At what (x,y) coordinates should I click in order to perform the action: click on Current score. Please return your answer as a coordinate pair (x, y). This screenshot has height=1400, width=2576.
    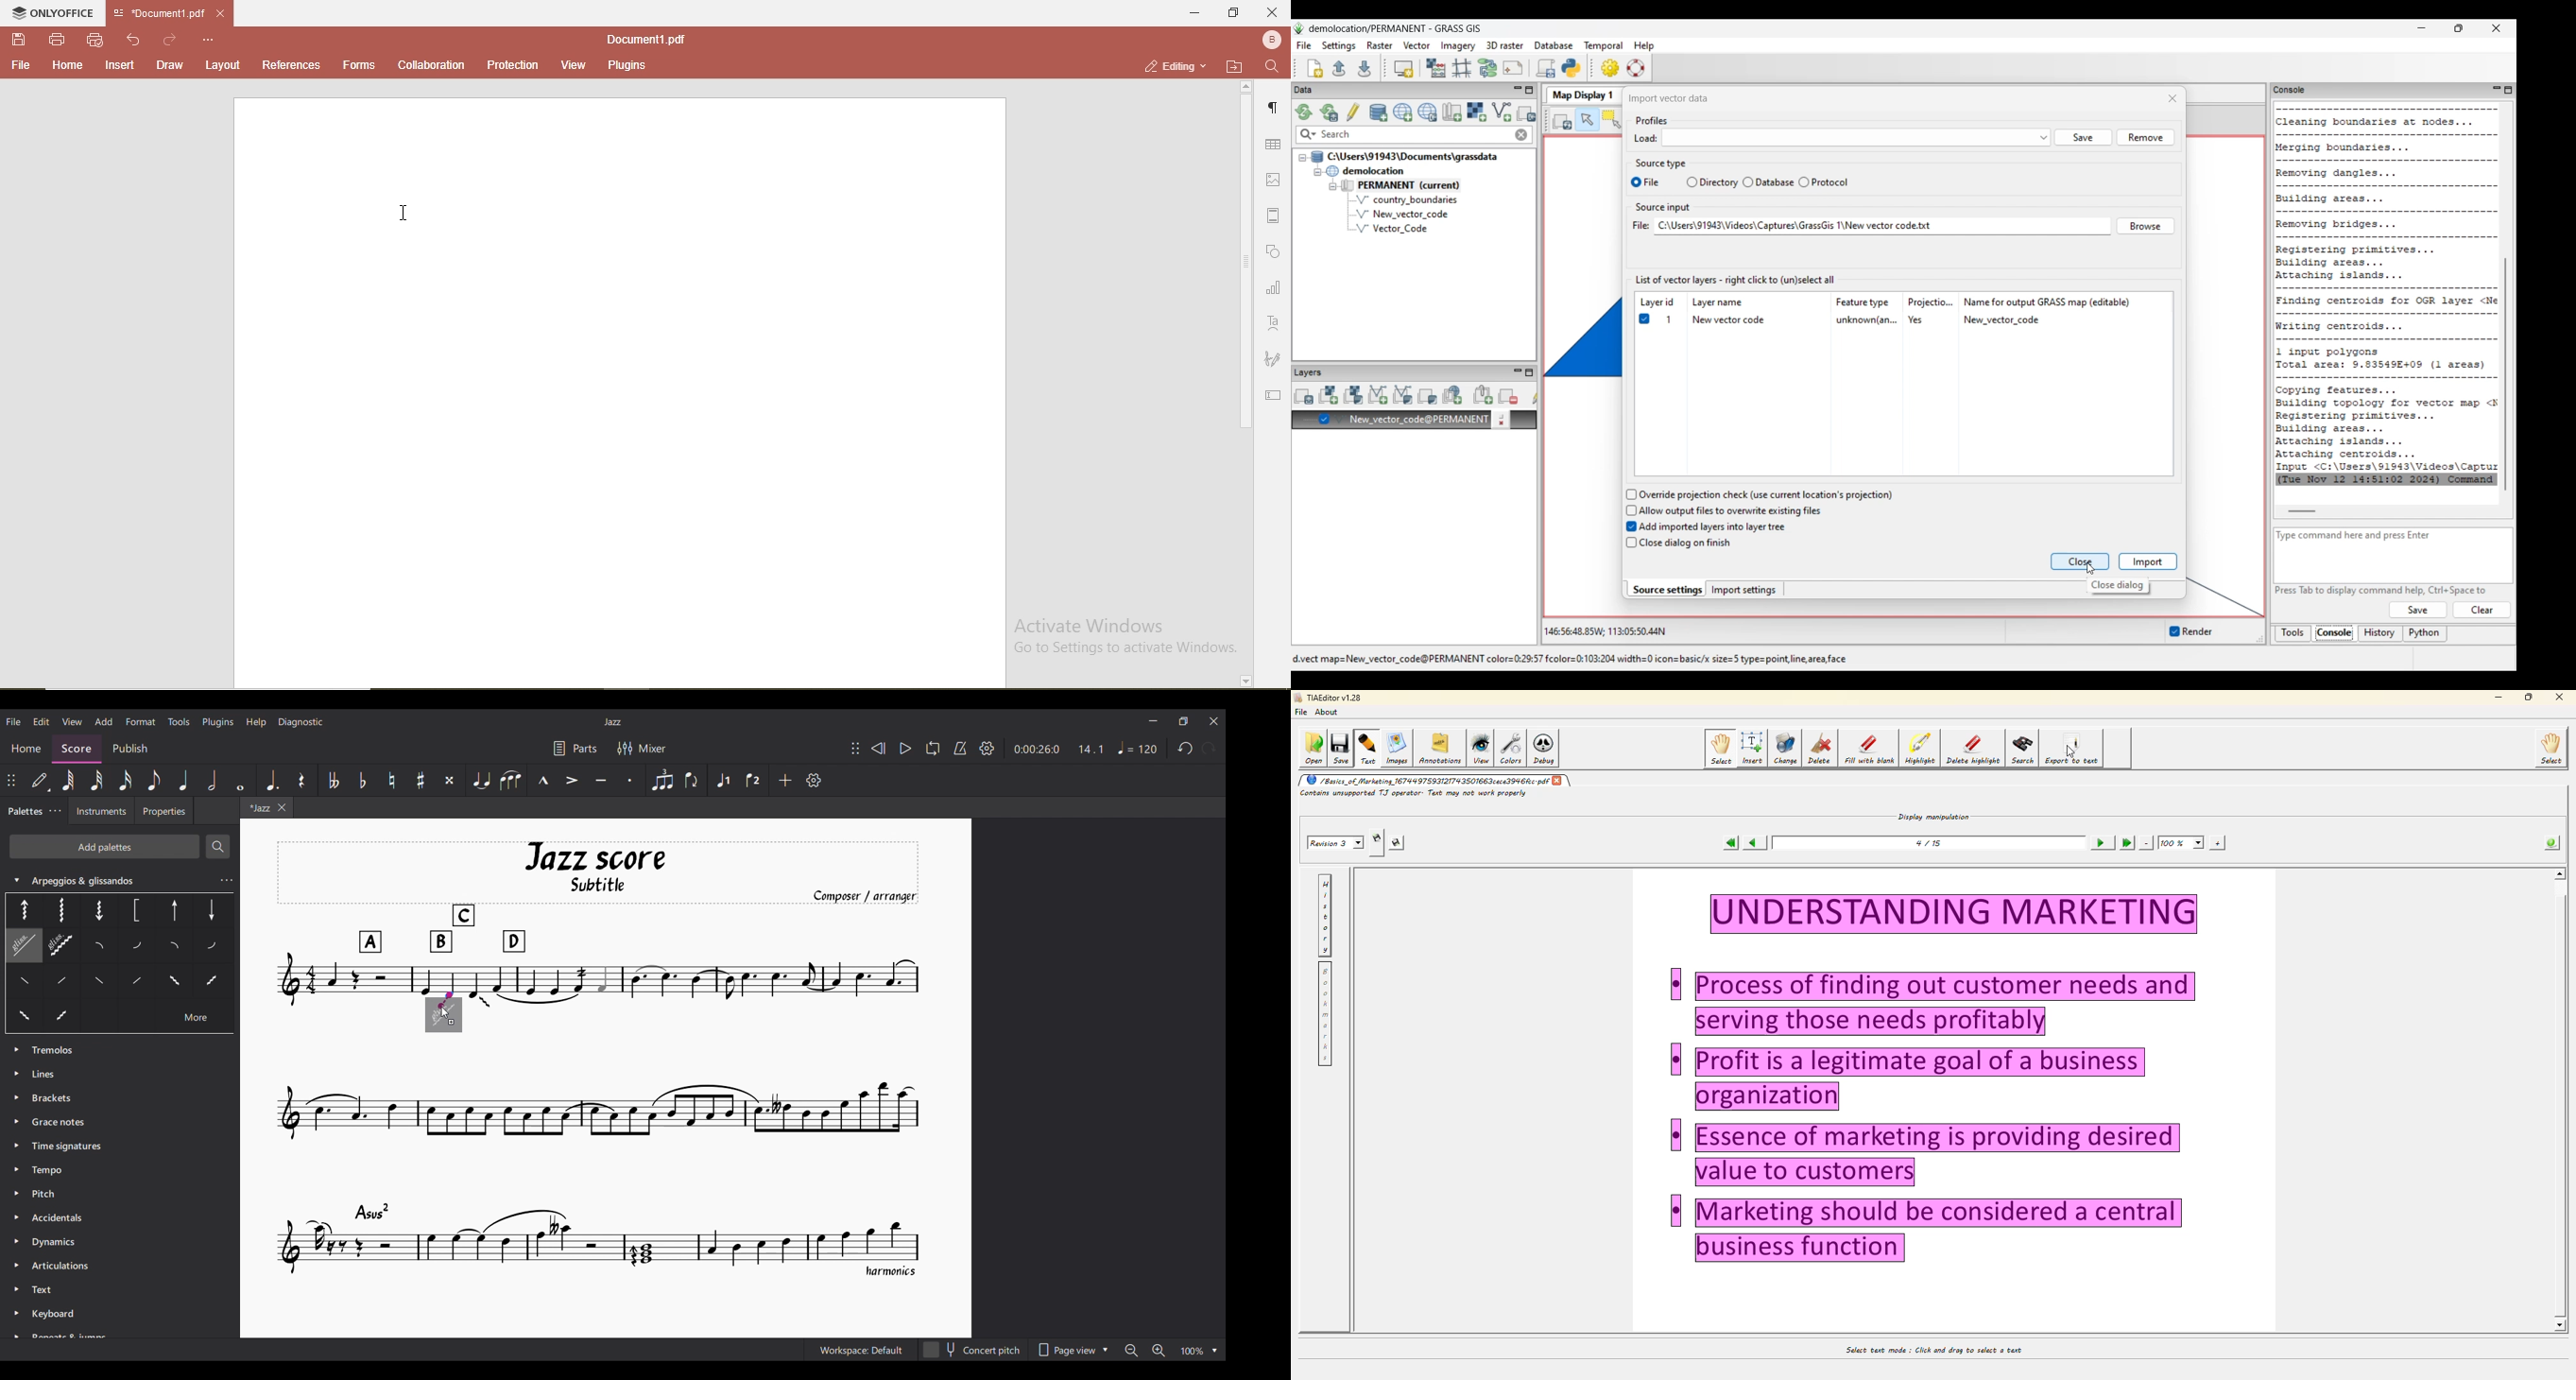
    Looking at the image, I should click on (611, 1059).